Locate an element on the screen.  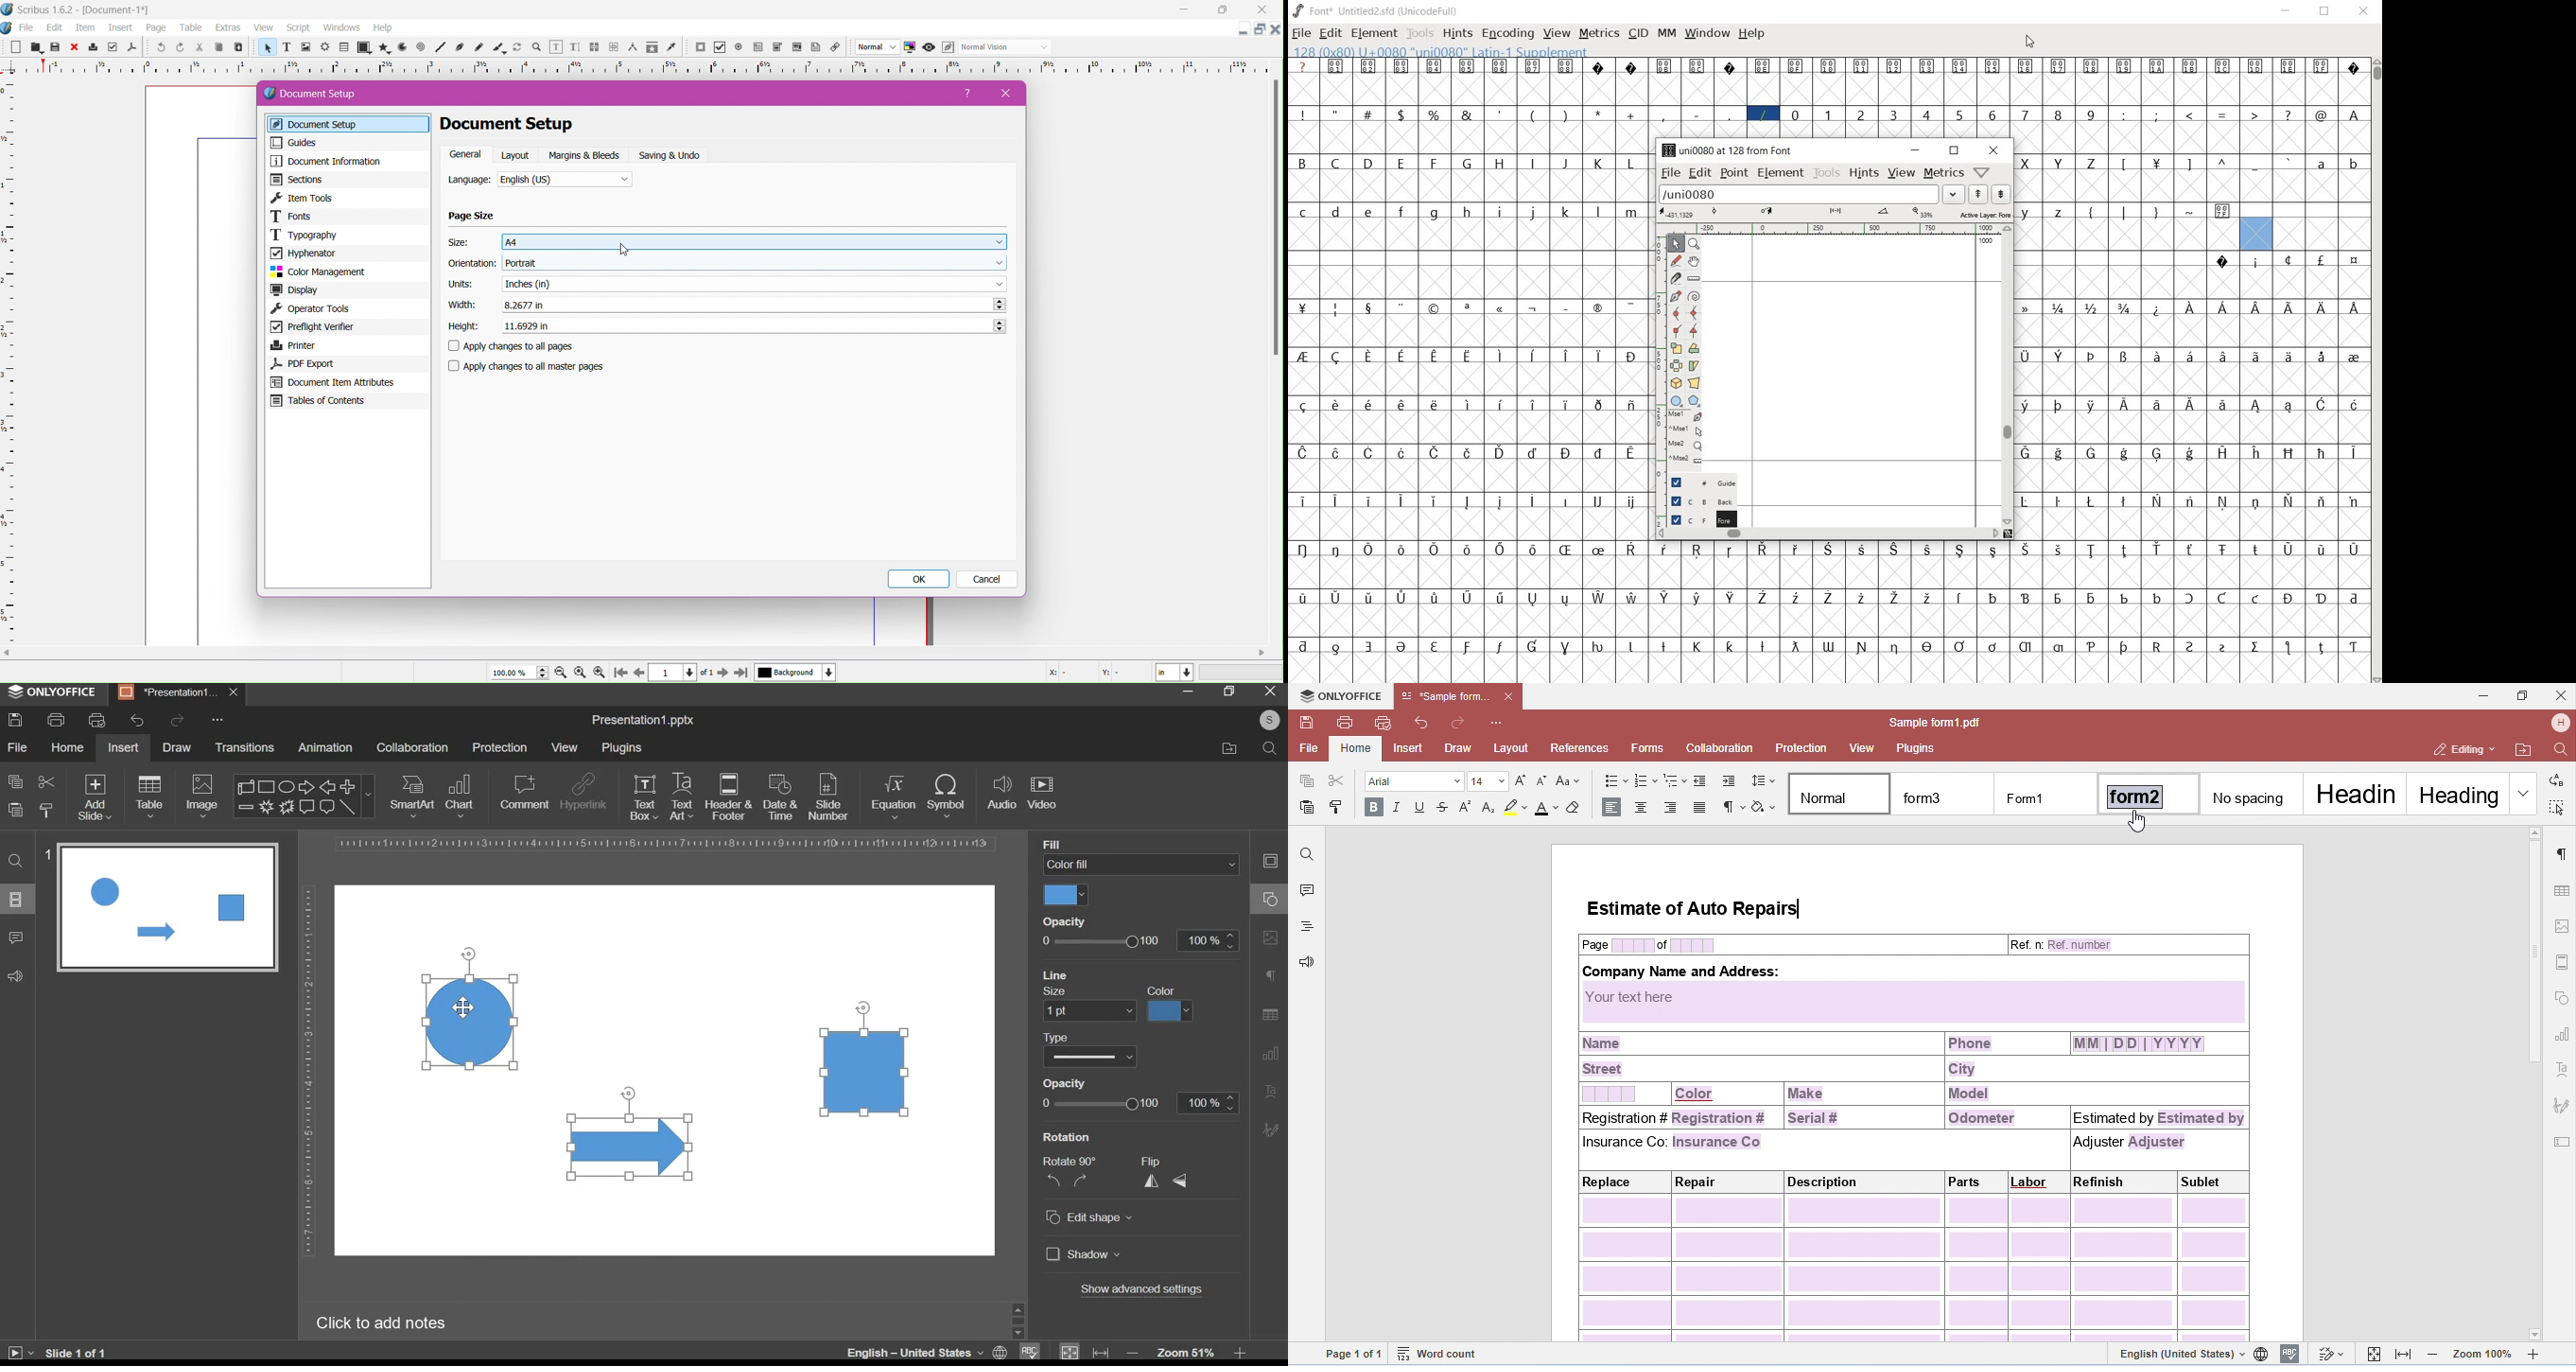
Select the required Unit is located at coordinates (754, 283).